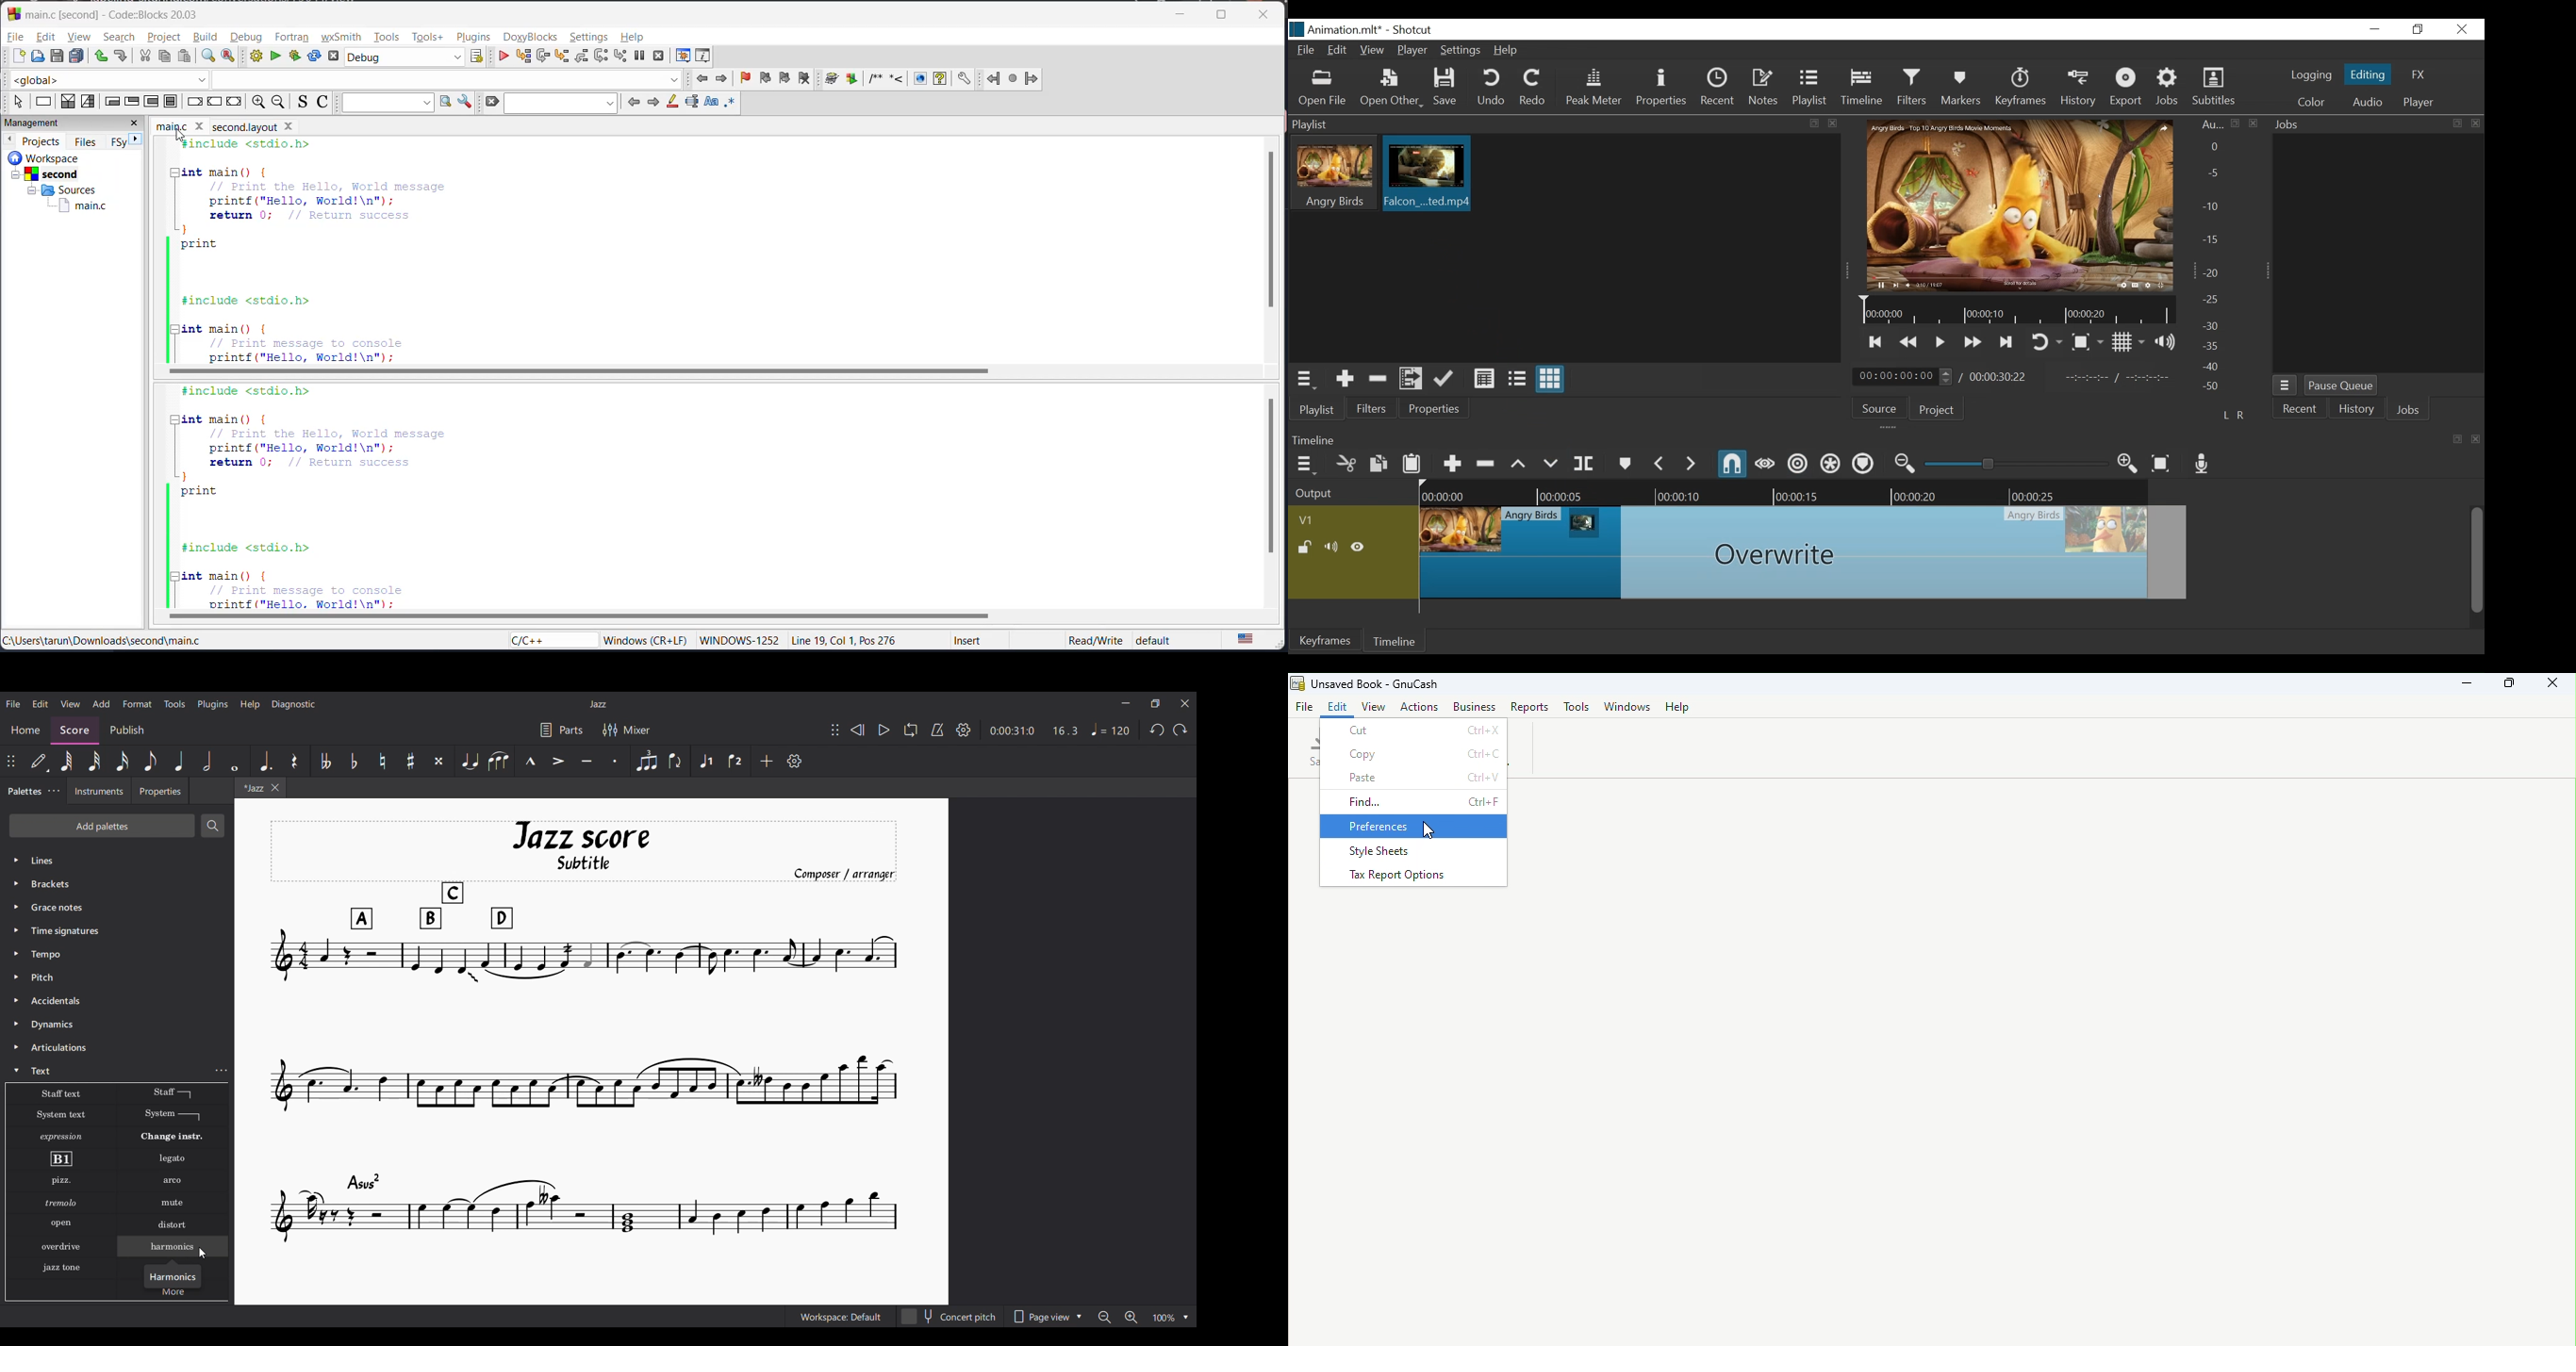 The width and height of the screenshot is (2576, 1372). I want to click on Project, so click(1937, 411).